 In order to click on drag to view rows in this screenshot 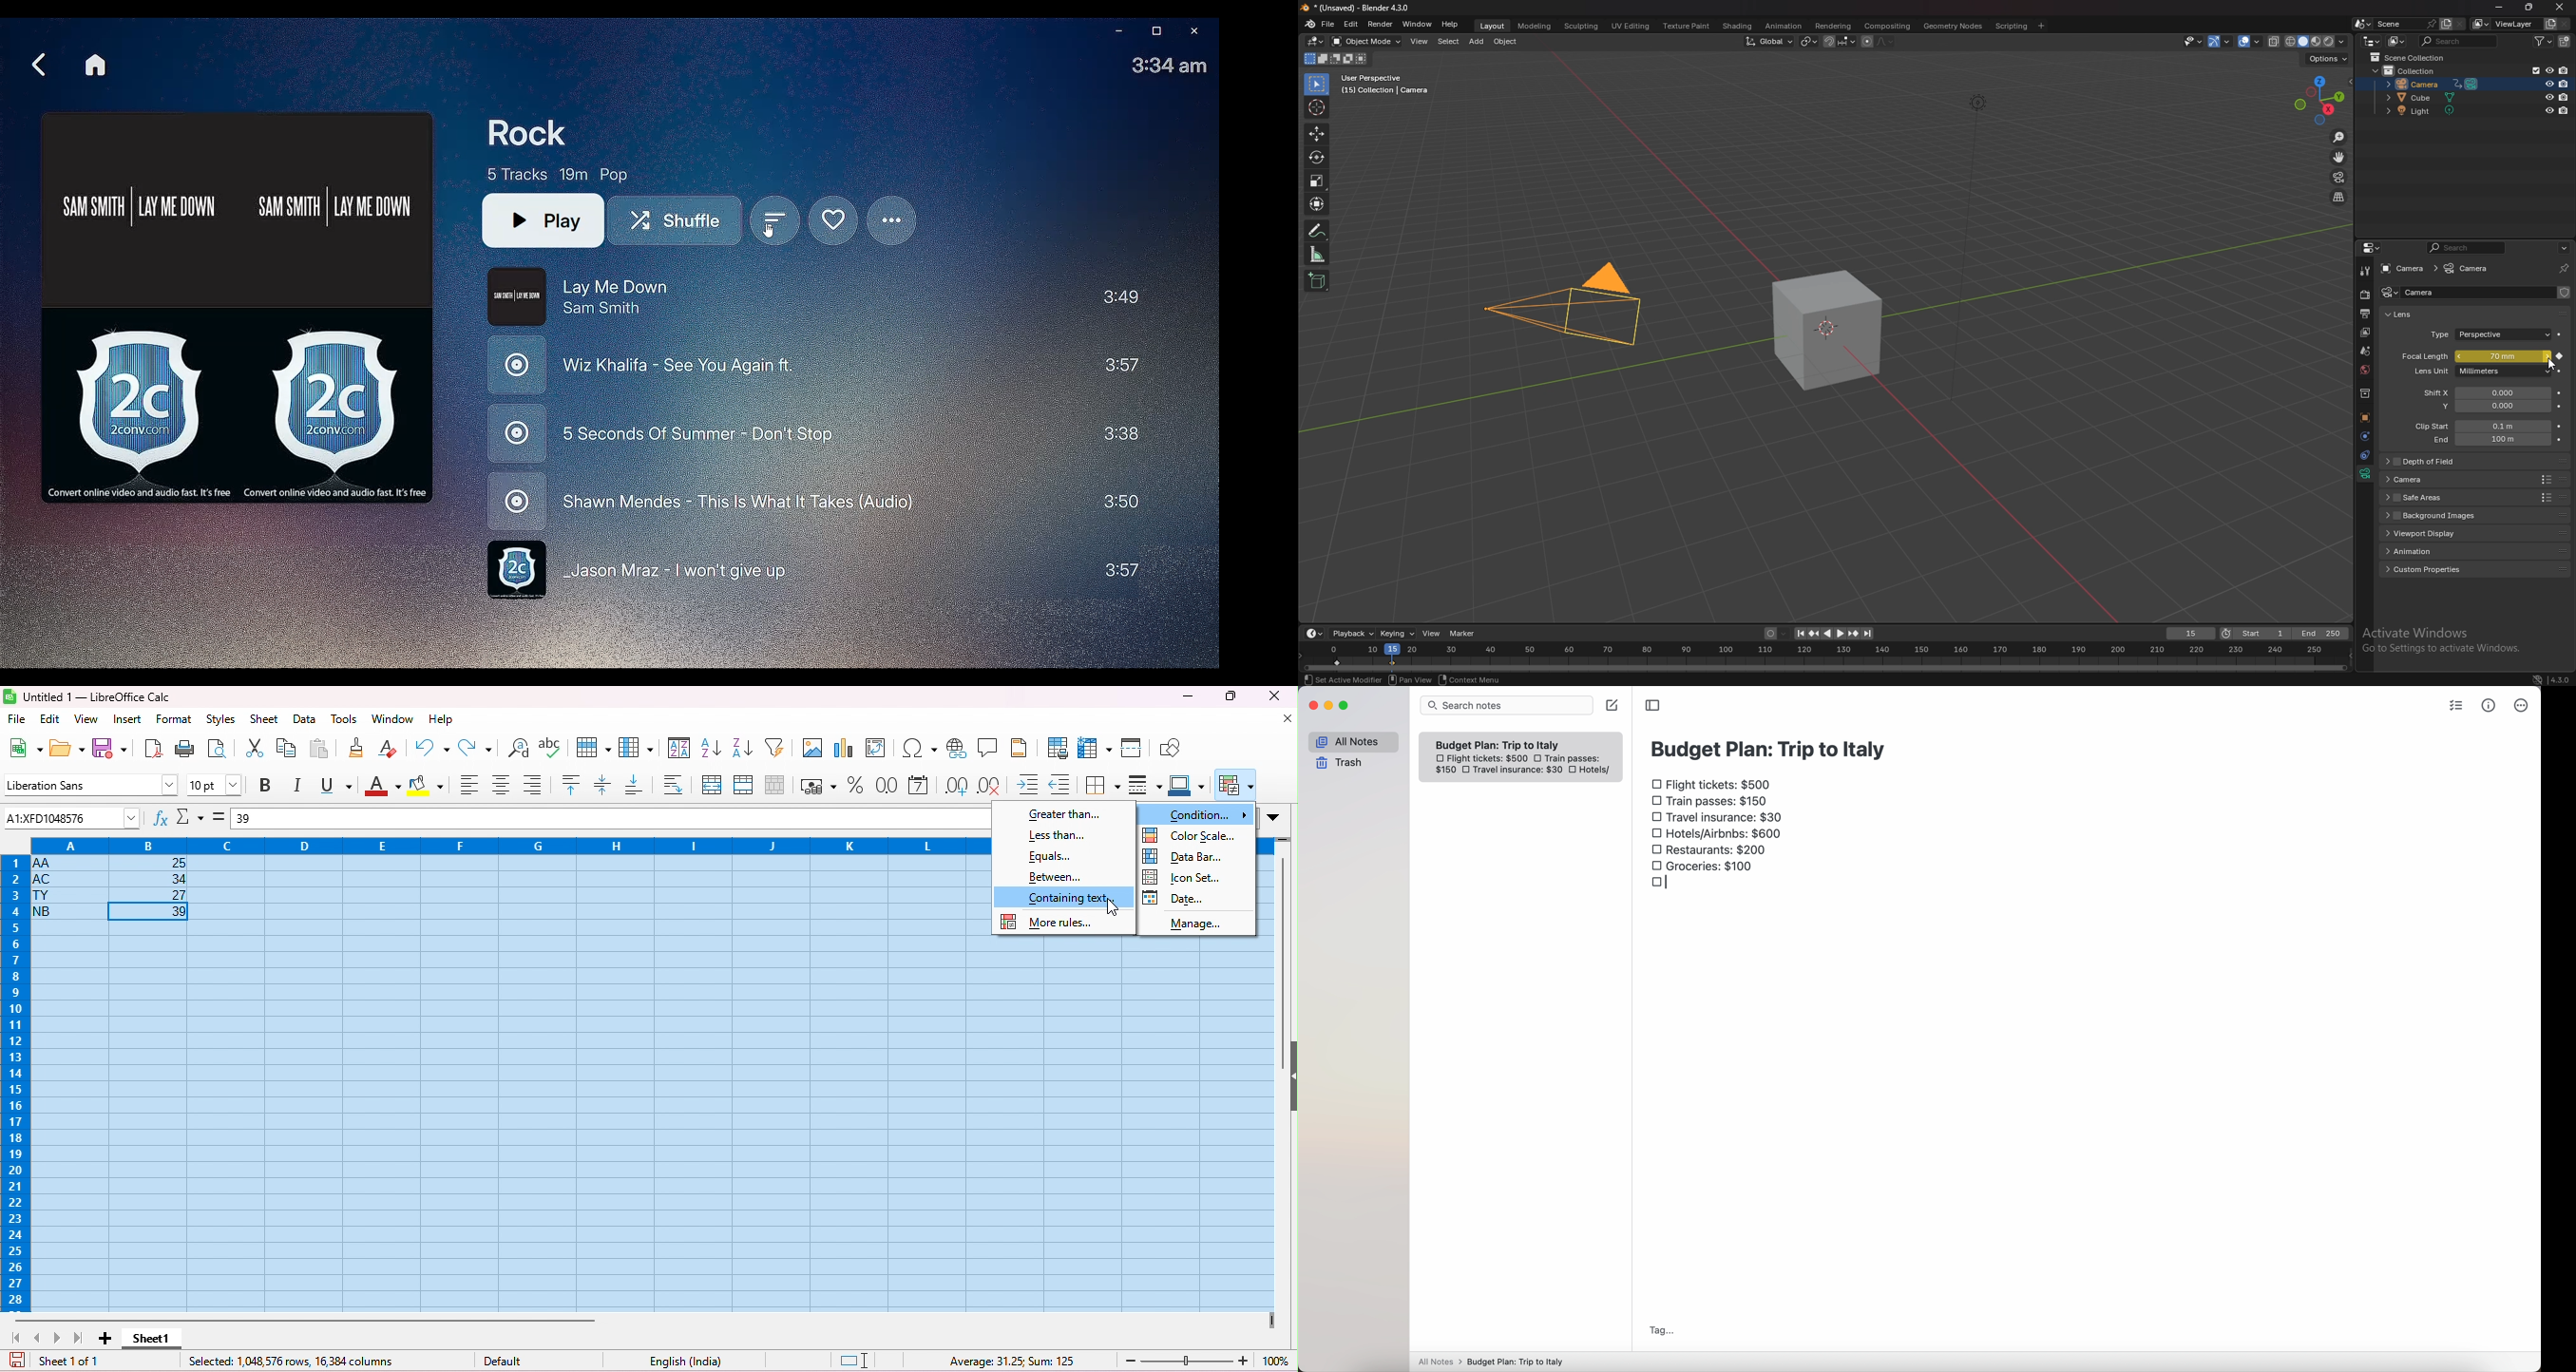, I will do `click(1284, 840)`.